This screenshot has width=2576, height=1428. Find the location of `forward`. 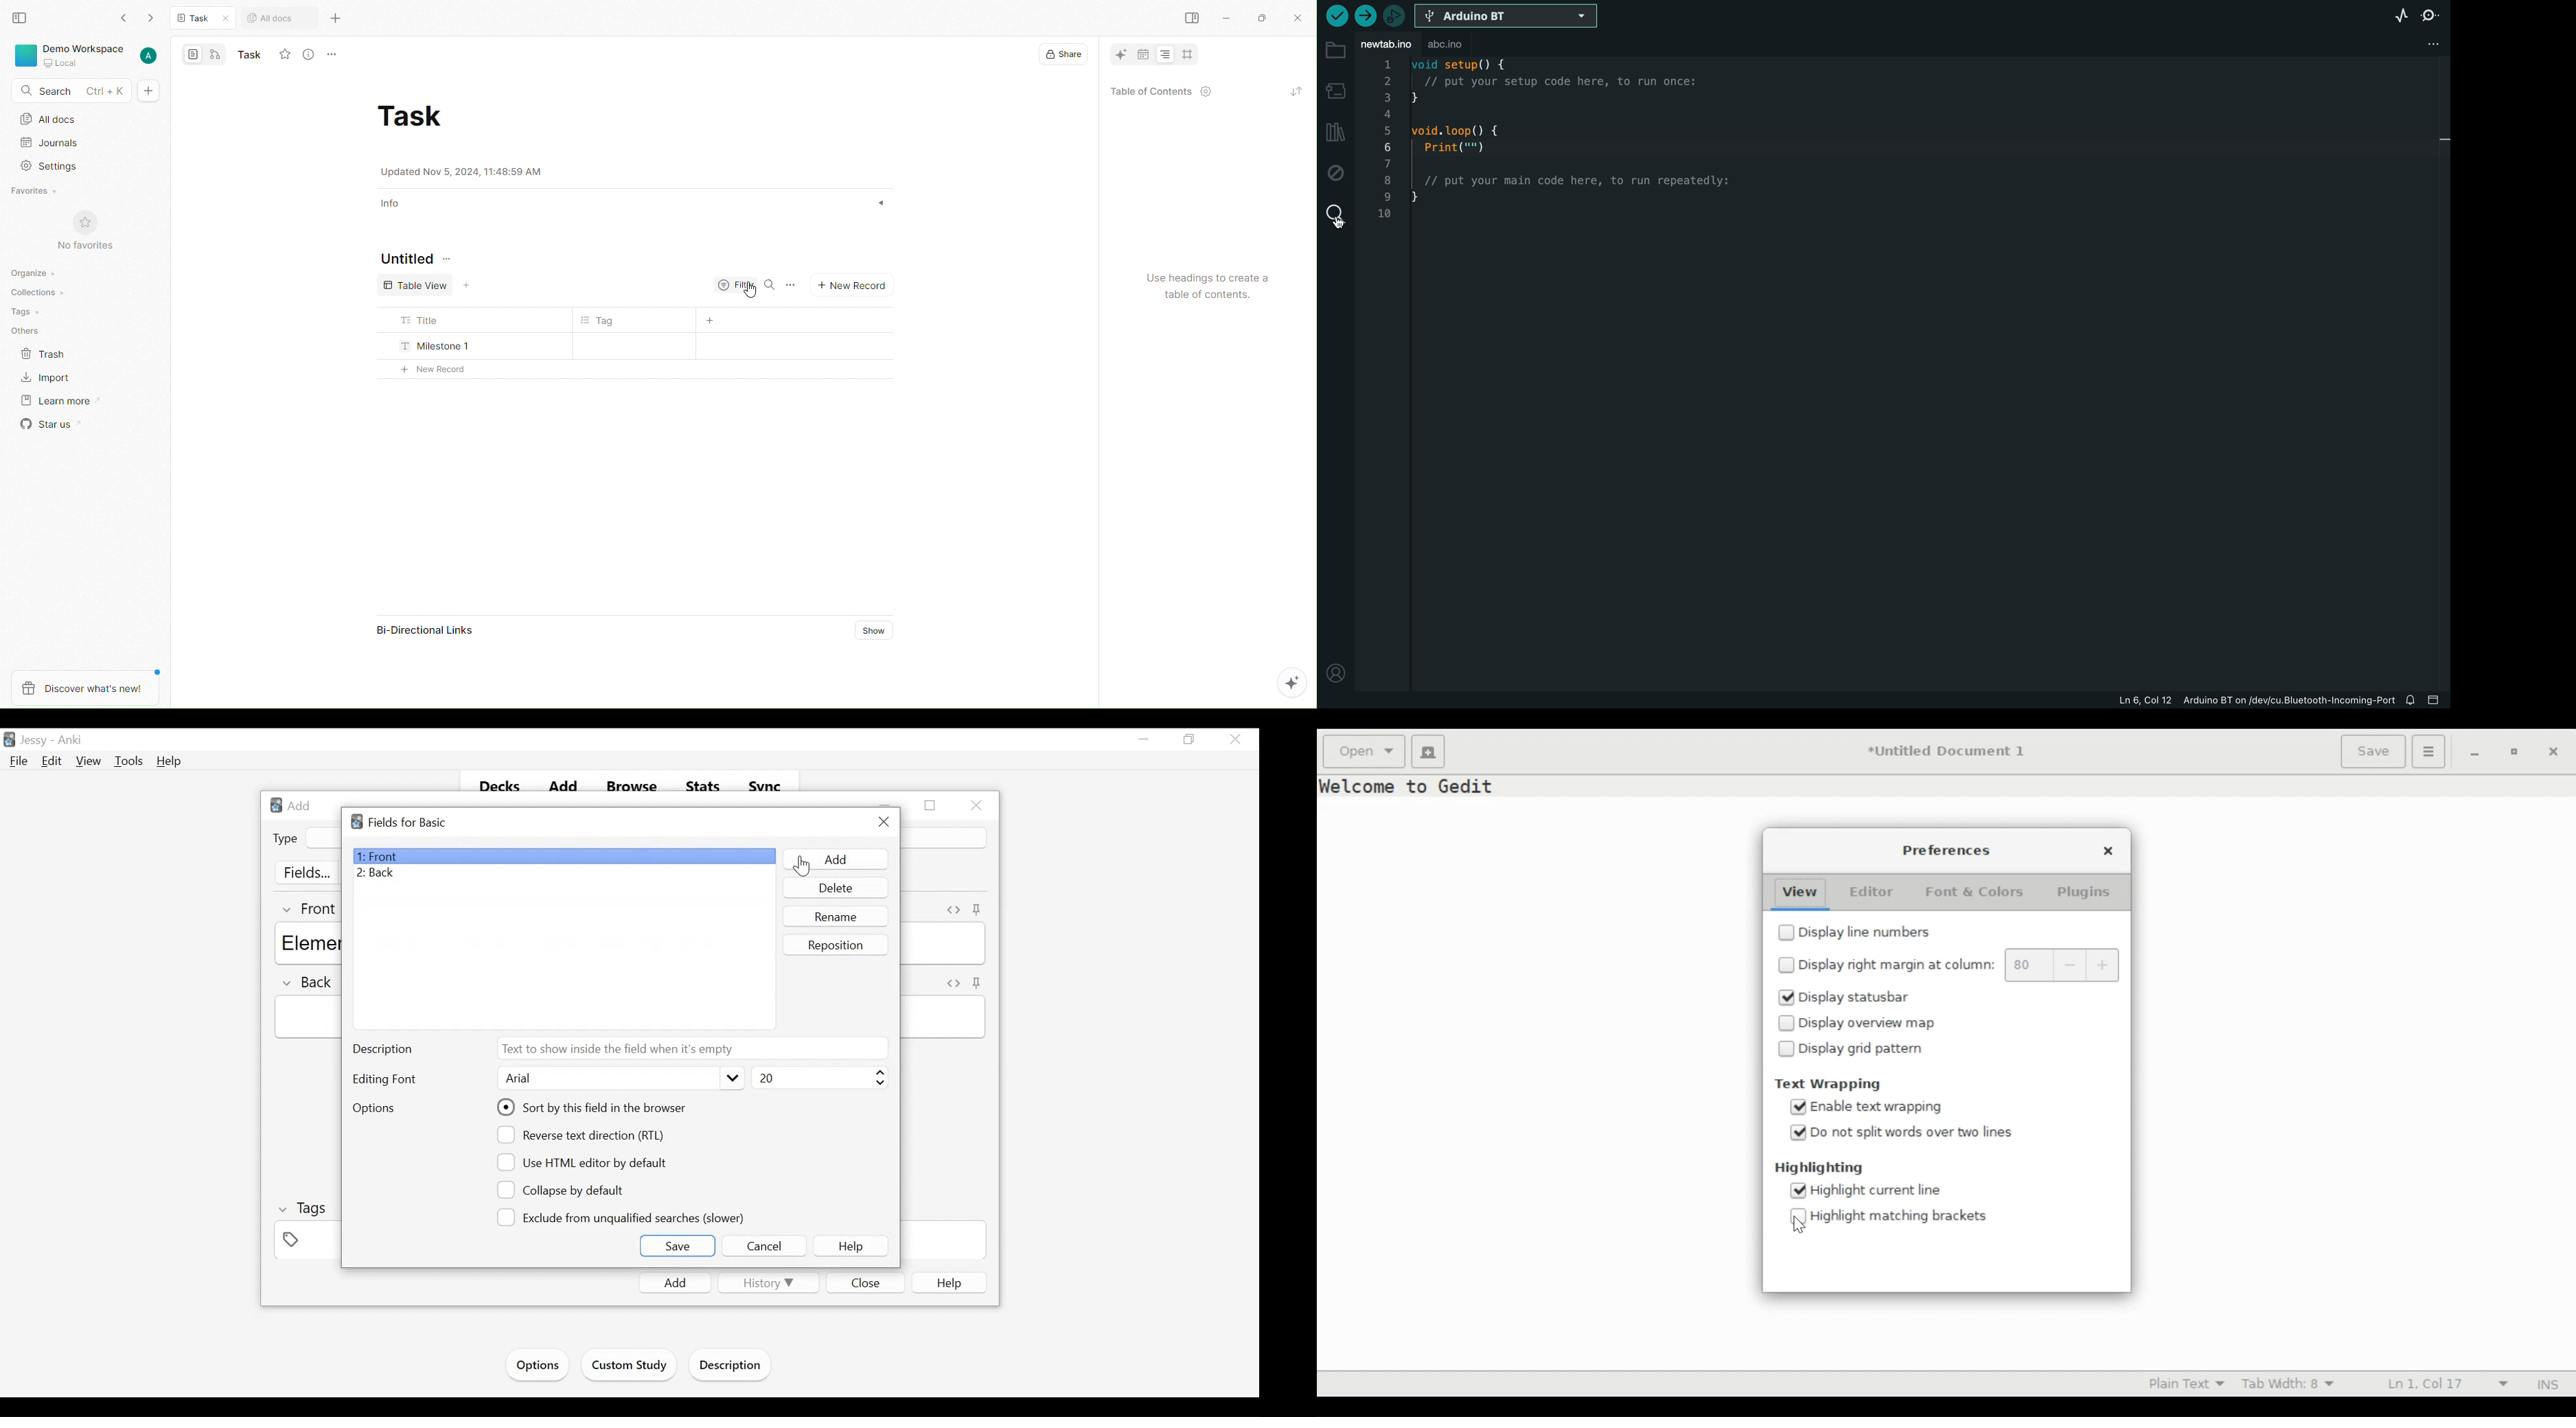

forward is located at coordinates (149, 20).